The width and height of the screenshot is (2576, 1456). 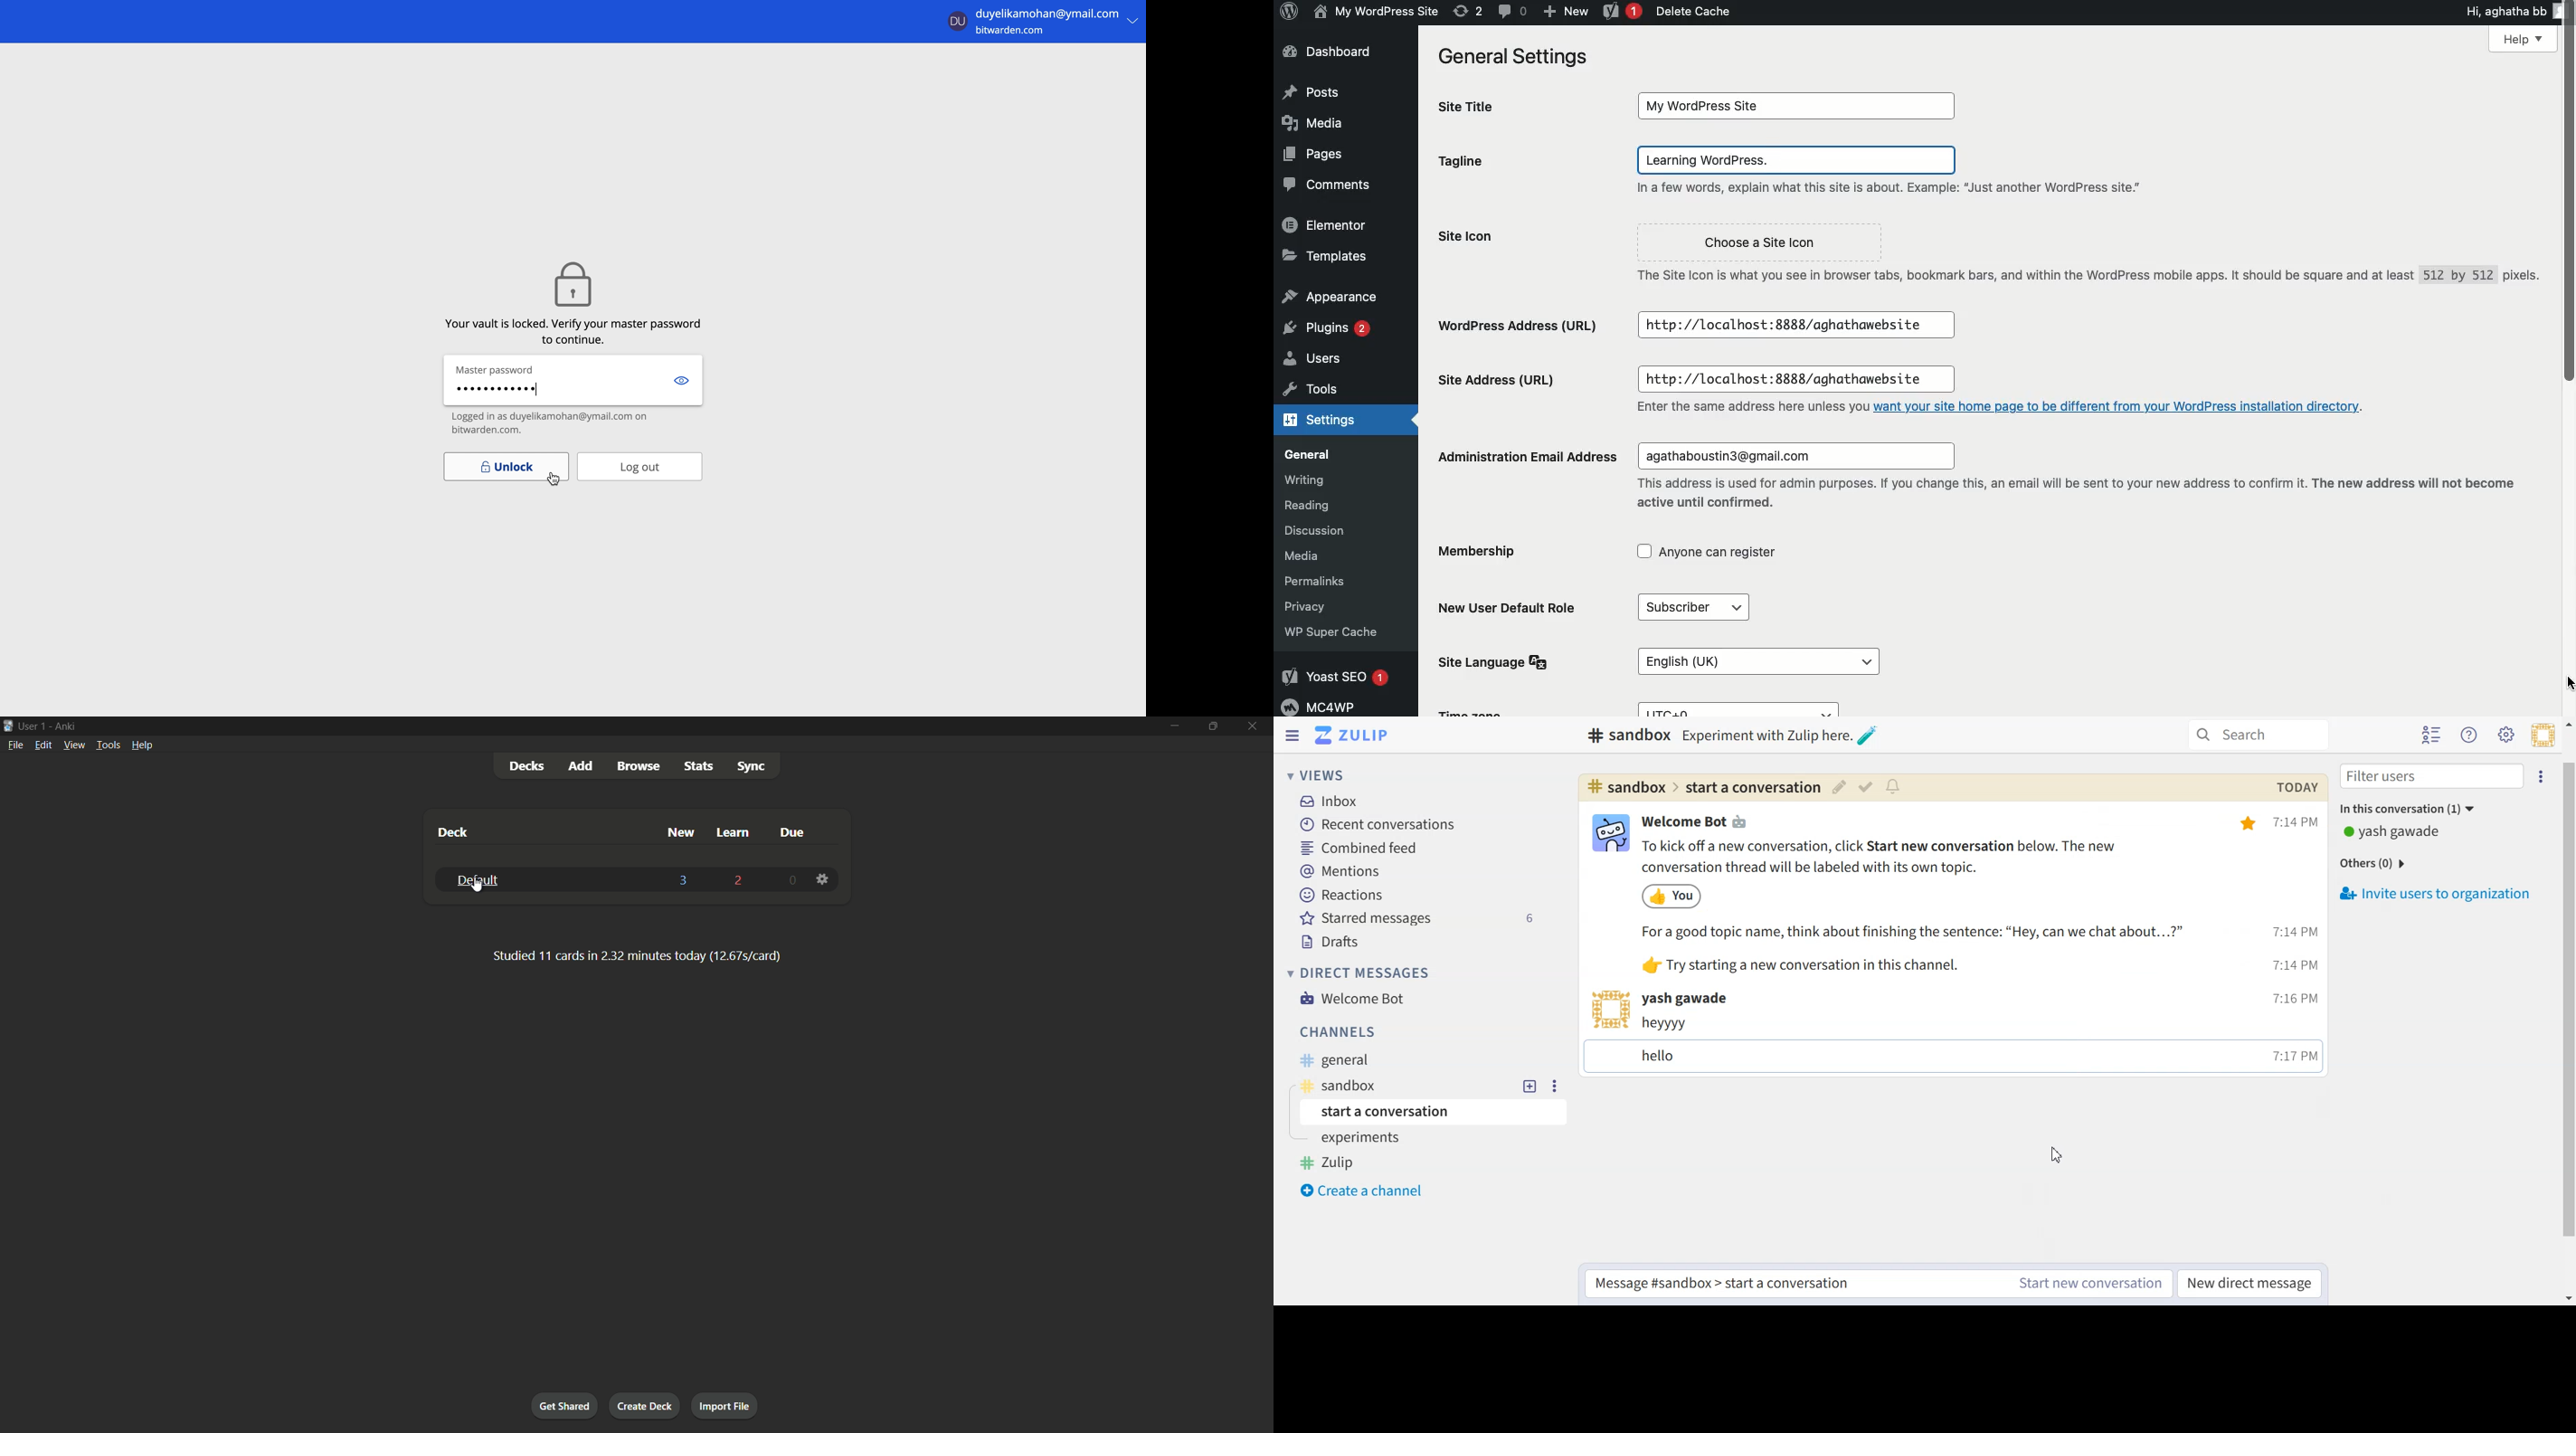 I want to click on Text, so click(x=1698, y=821).